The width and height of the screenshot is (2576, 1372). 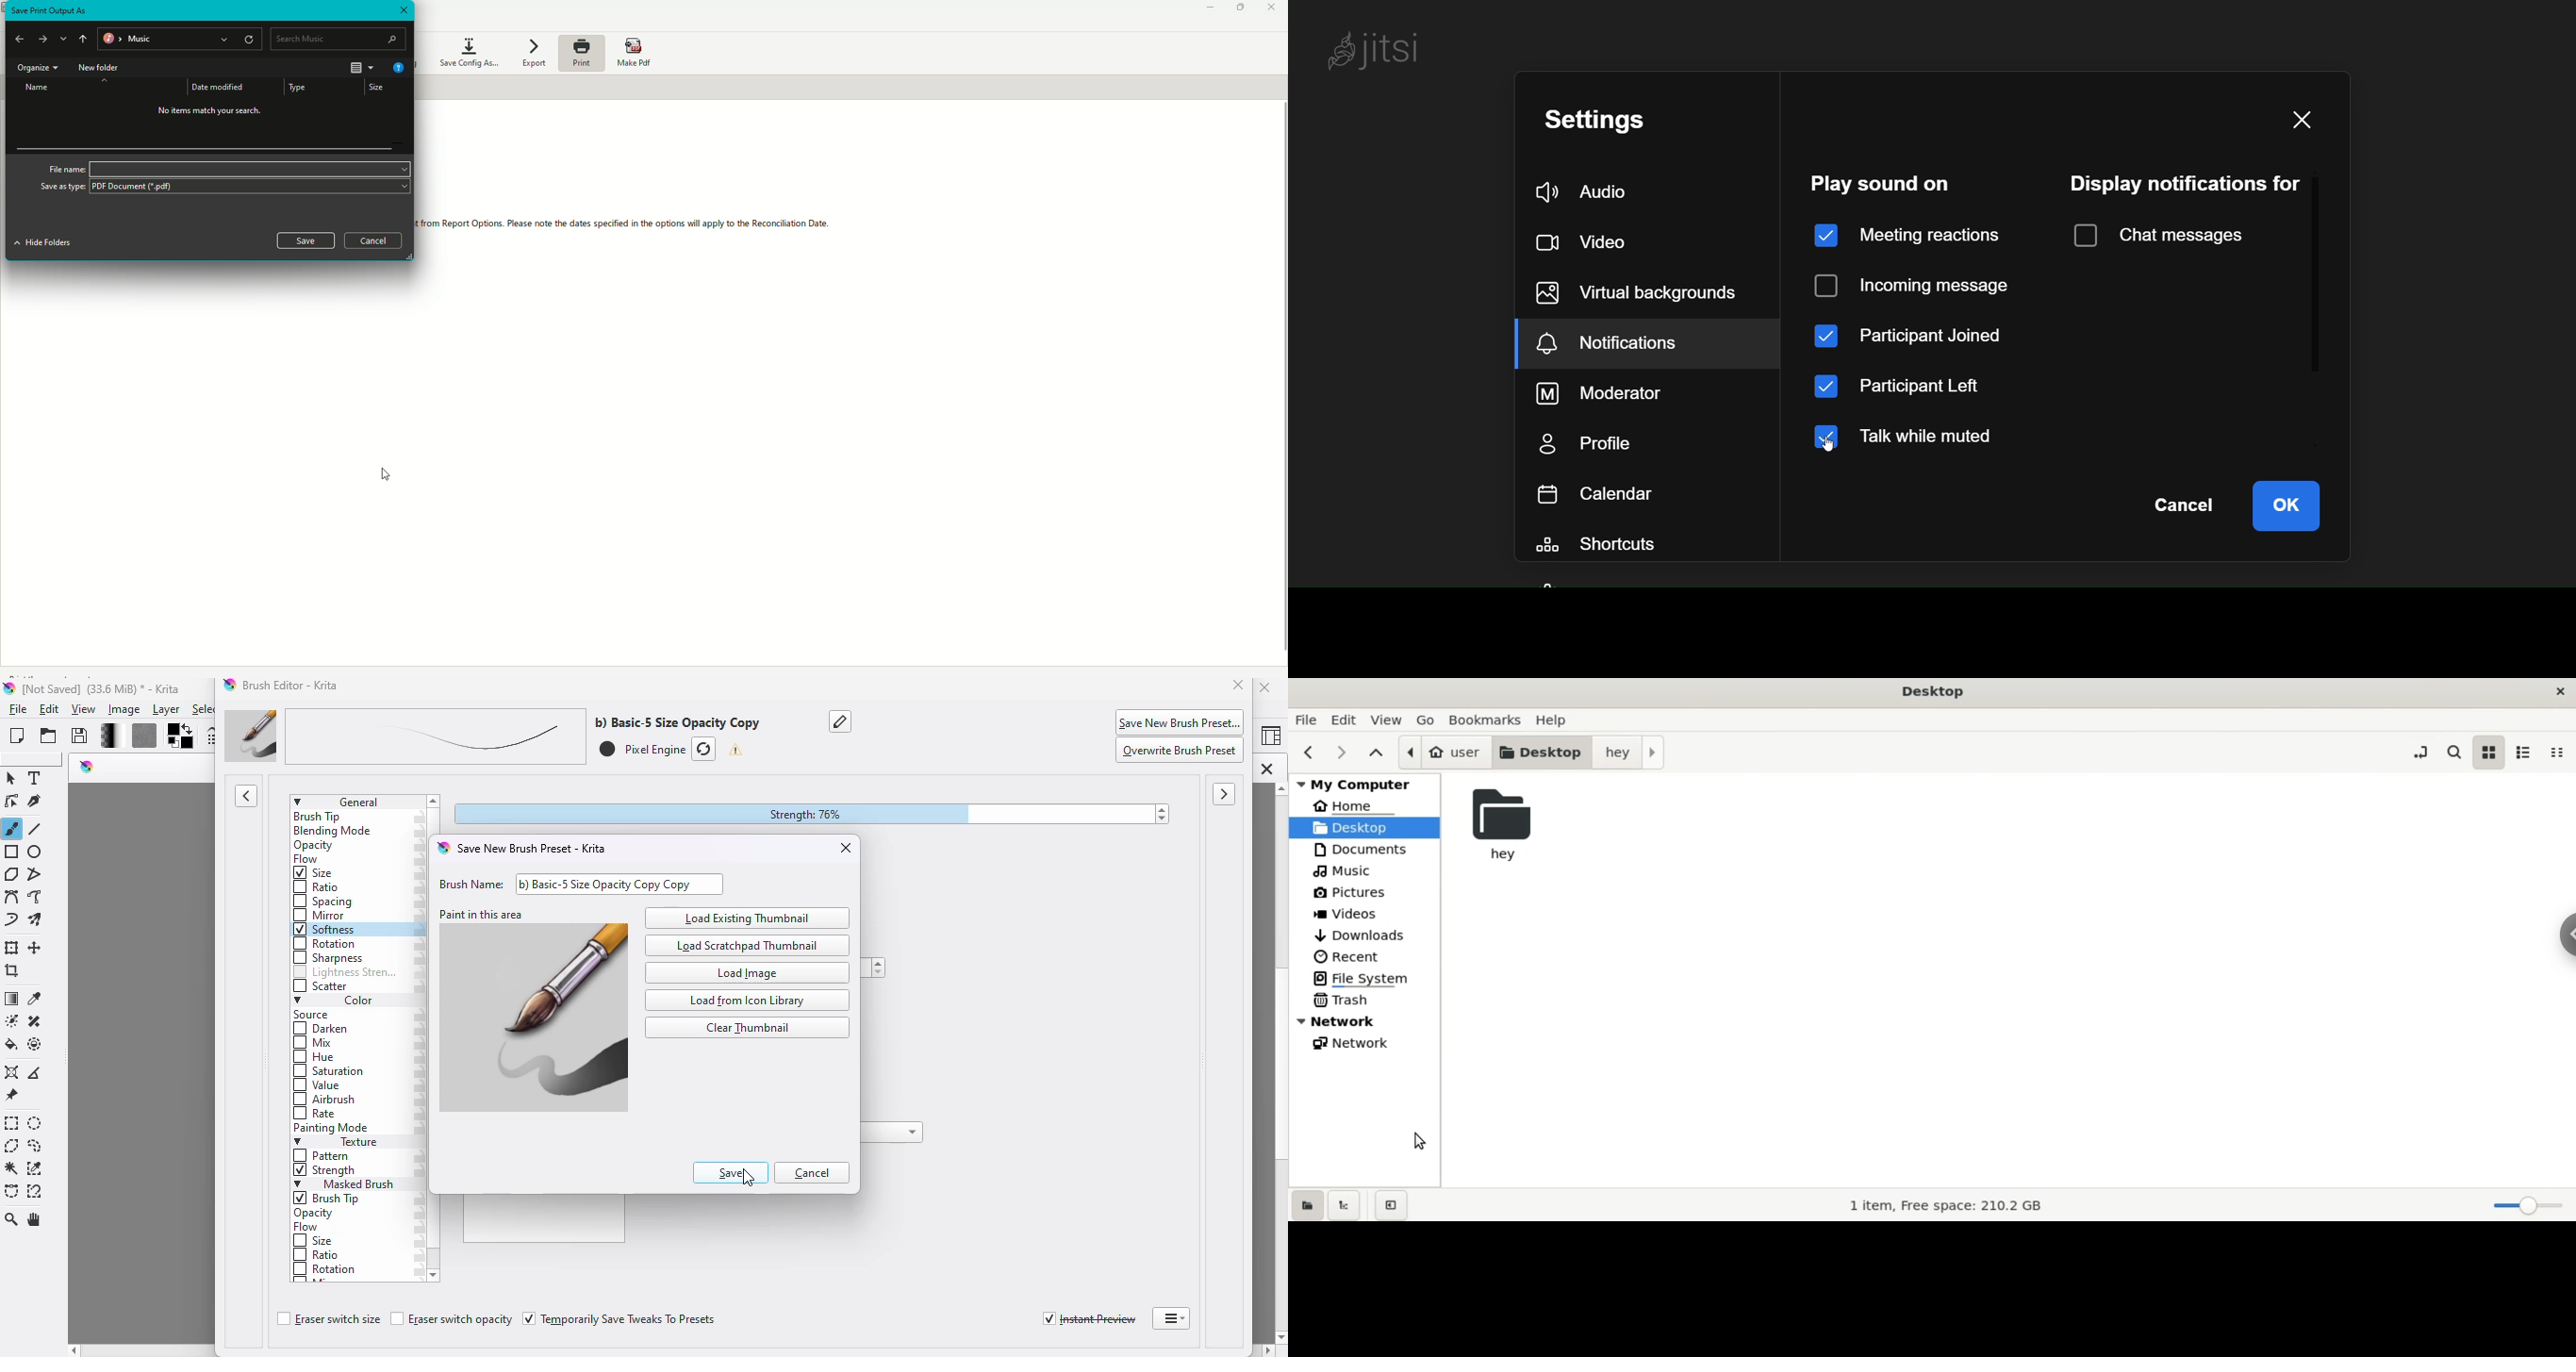 I want to click on sample a color from the image or current layer, so click(x=35, y=998).